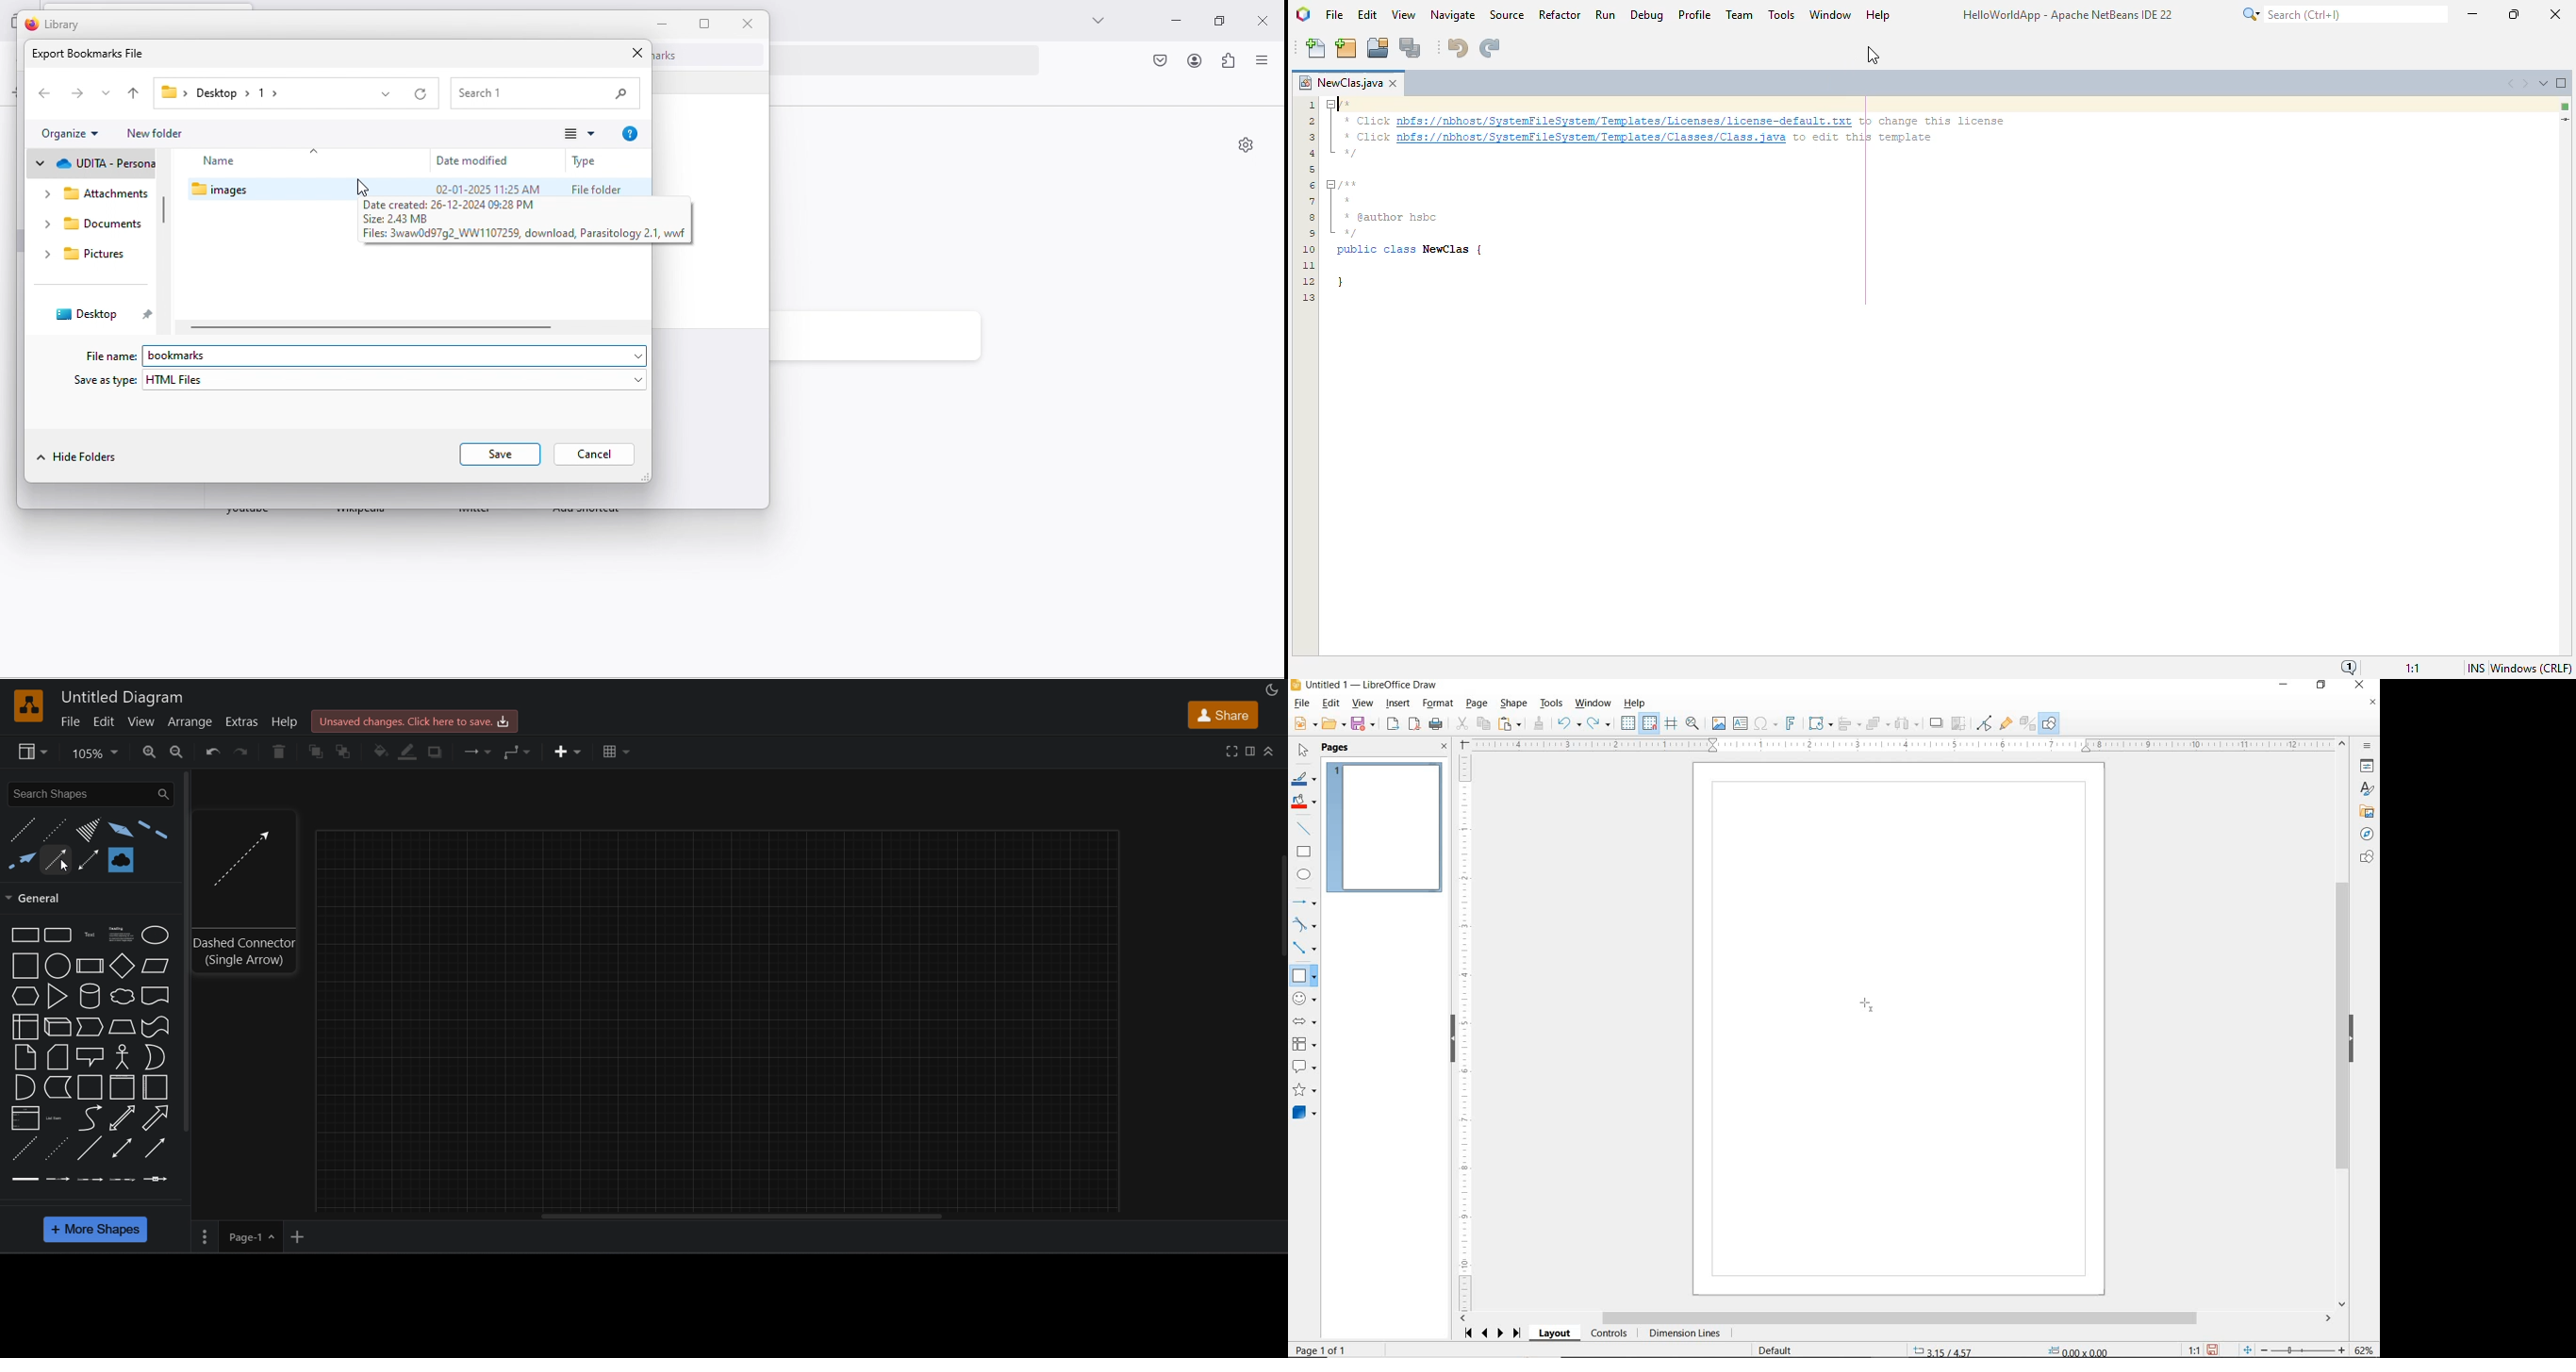 This screenshot has height=1372, width=2576. I want to click on desktop, so click(87, 313).